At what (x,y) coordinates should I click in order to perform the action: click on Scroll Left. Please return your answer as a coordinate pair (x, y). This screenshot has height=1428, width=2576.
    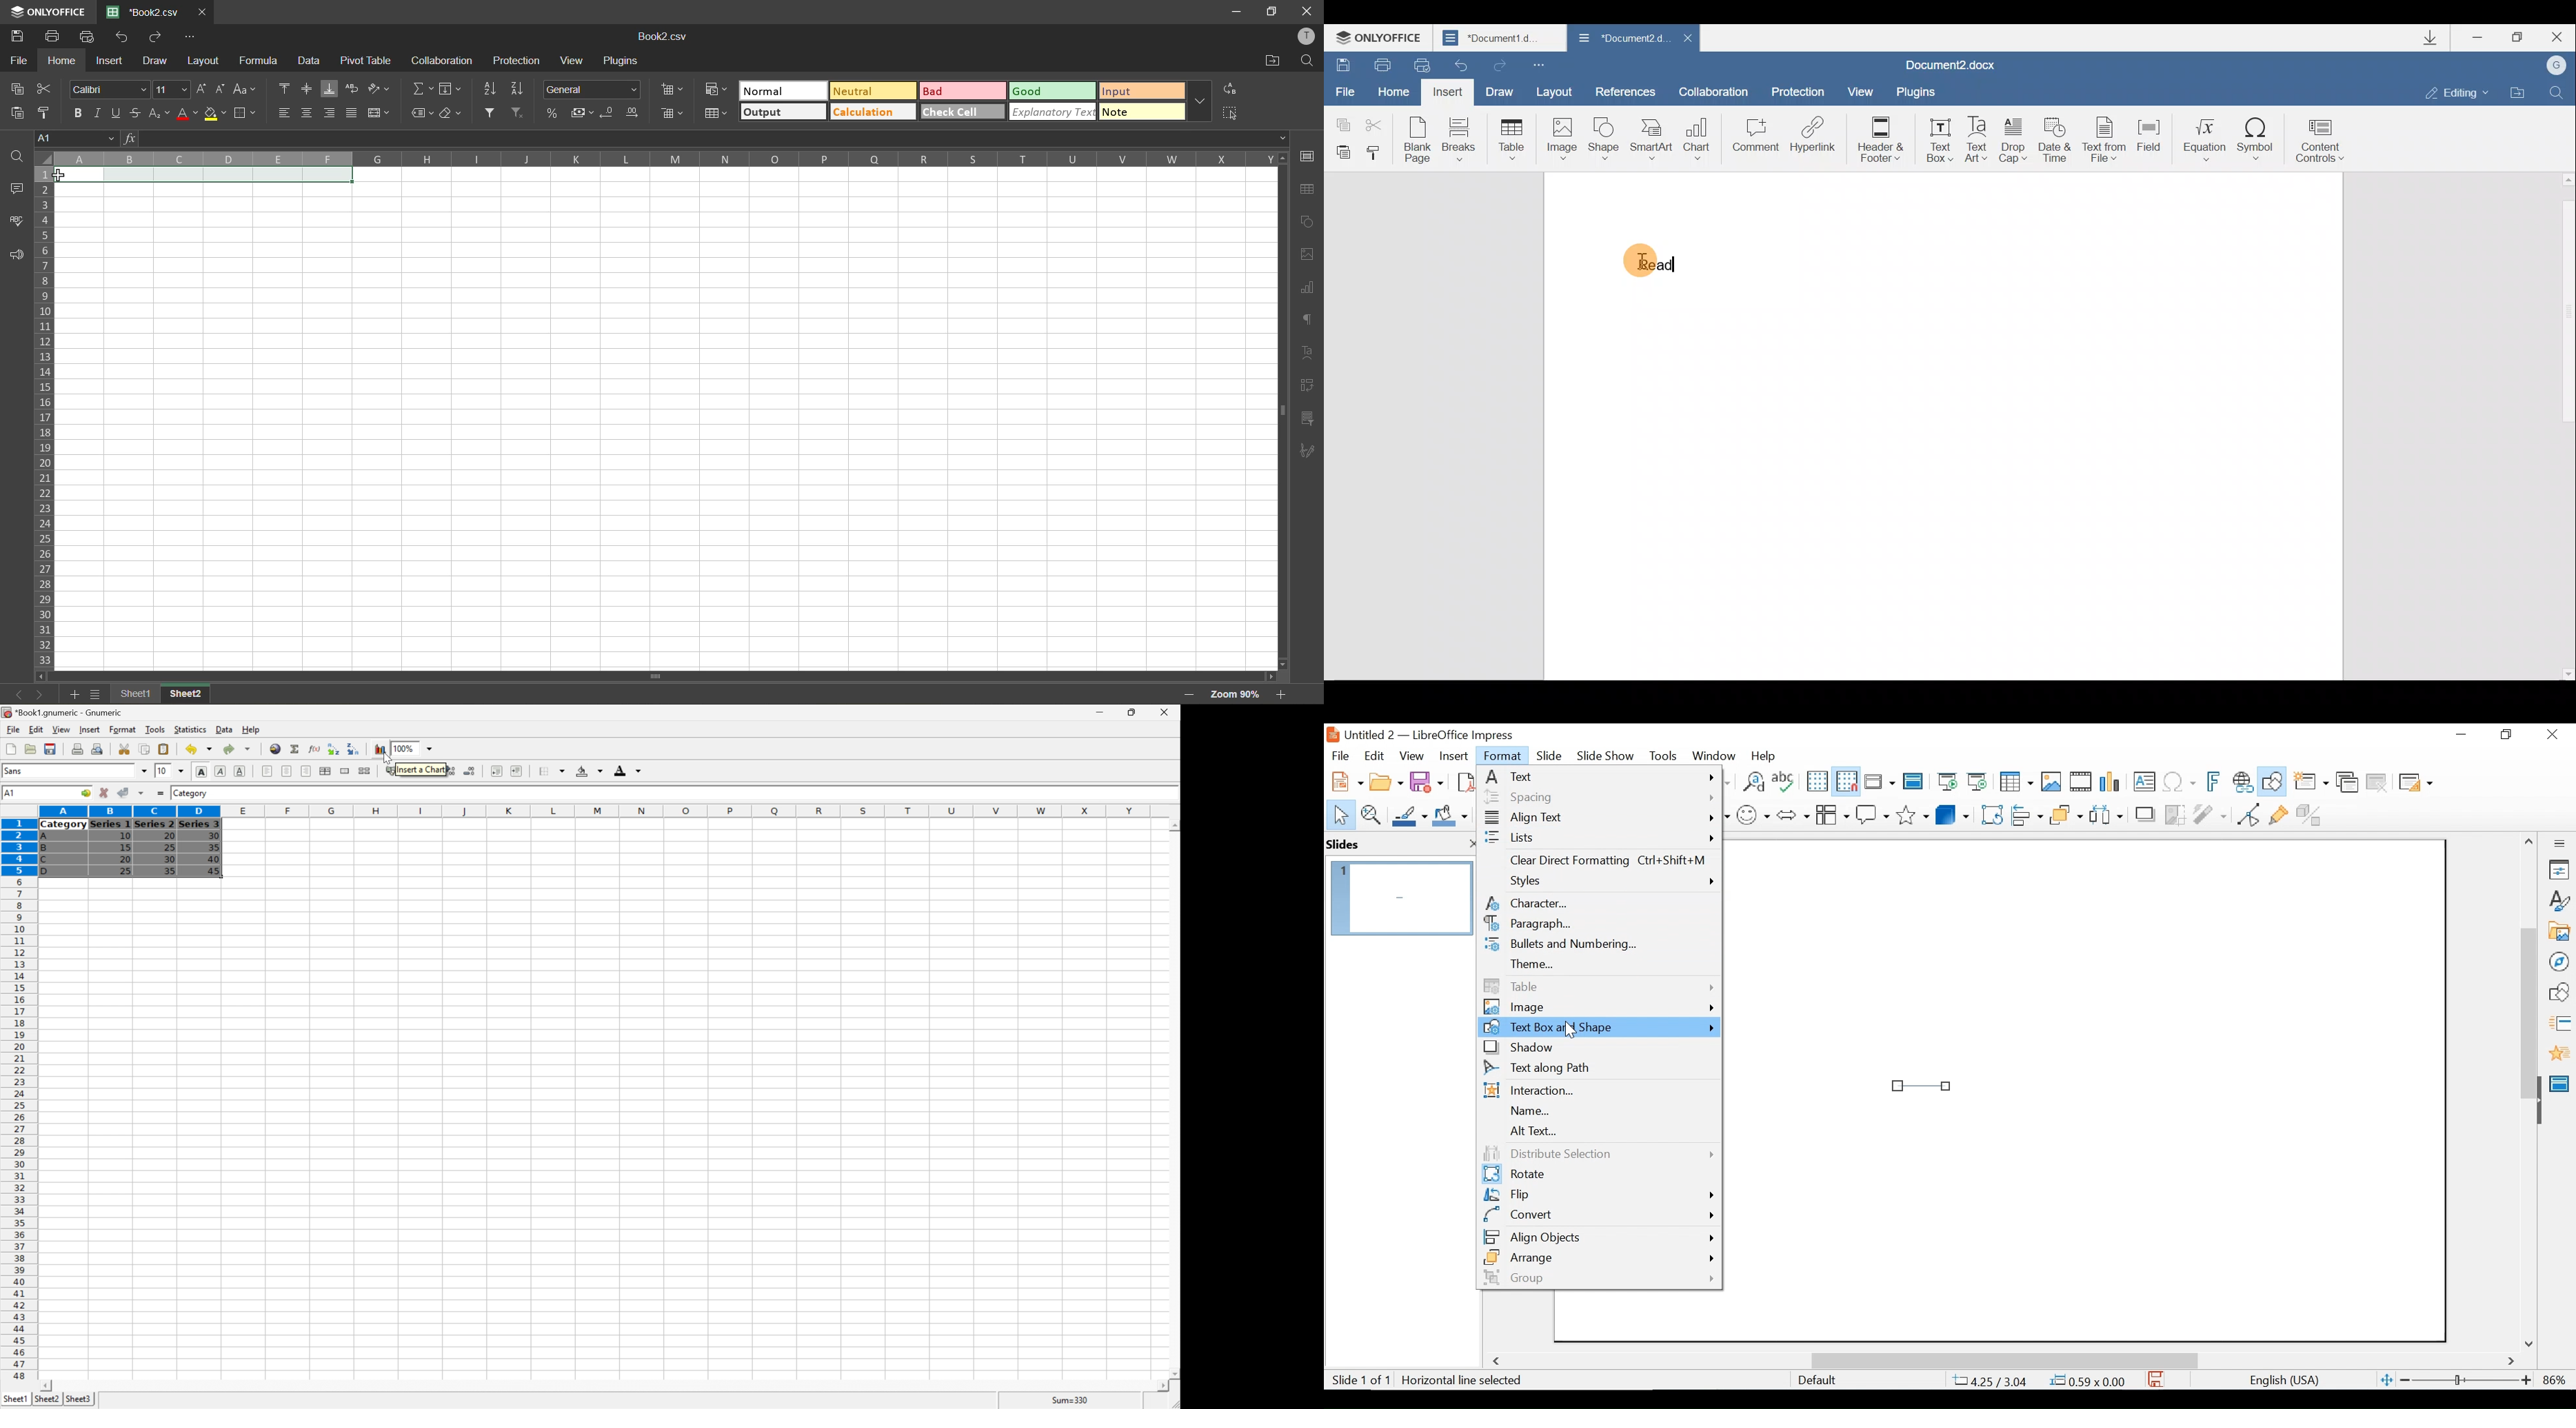
    Looking at the image, I should click on (1499, 1361).